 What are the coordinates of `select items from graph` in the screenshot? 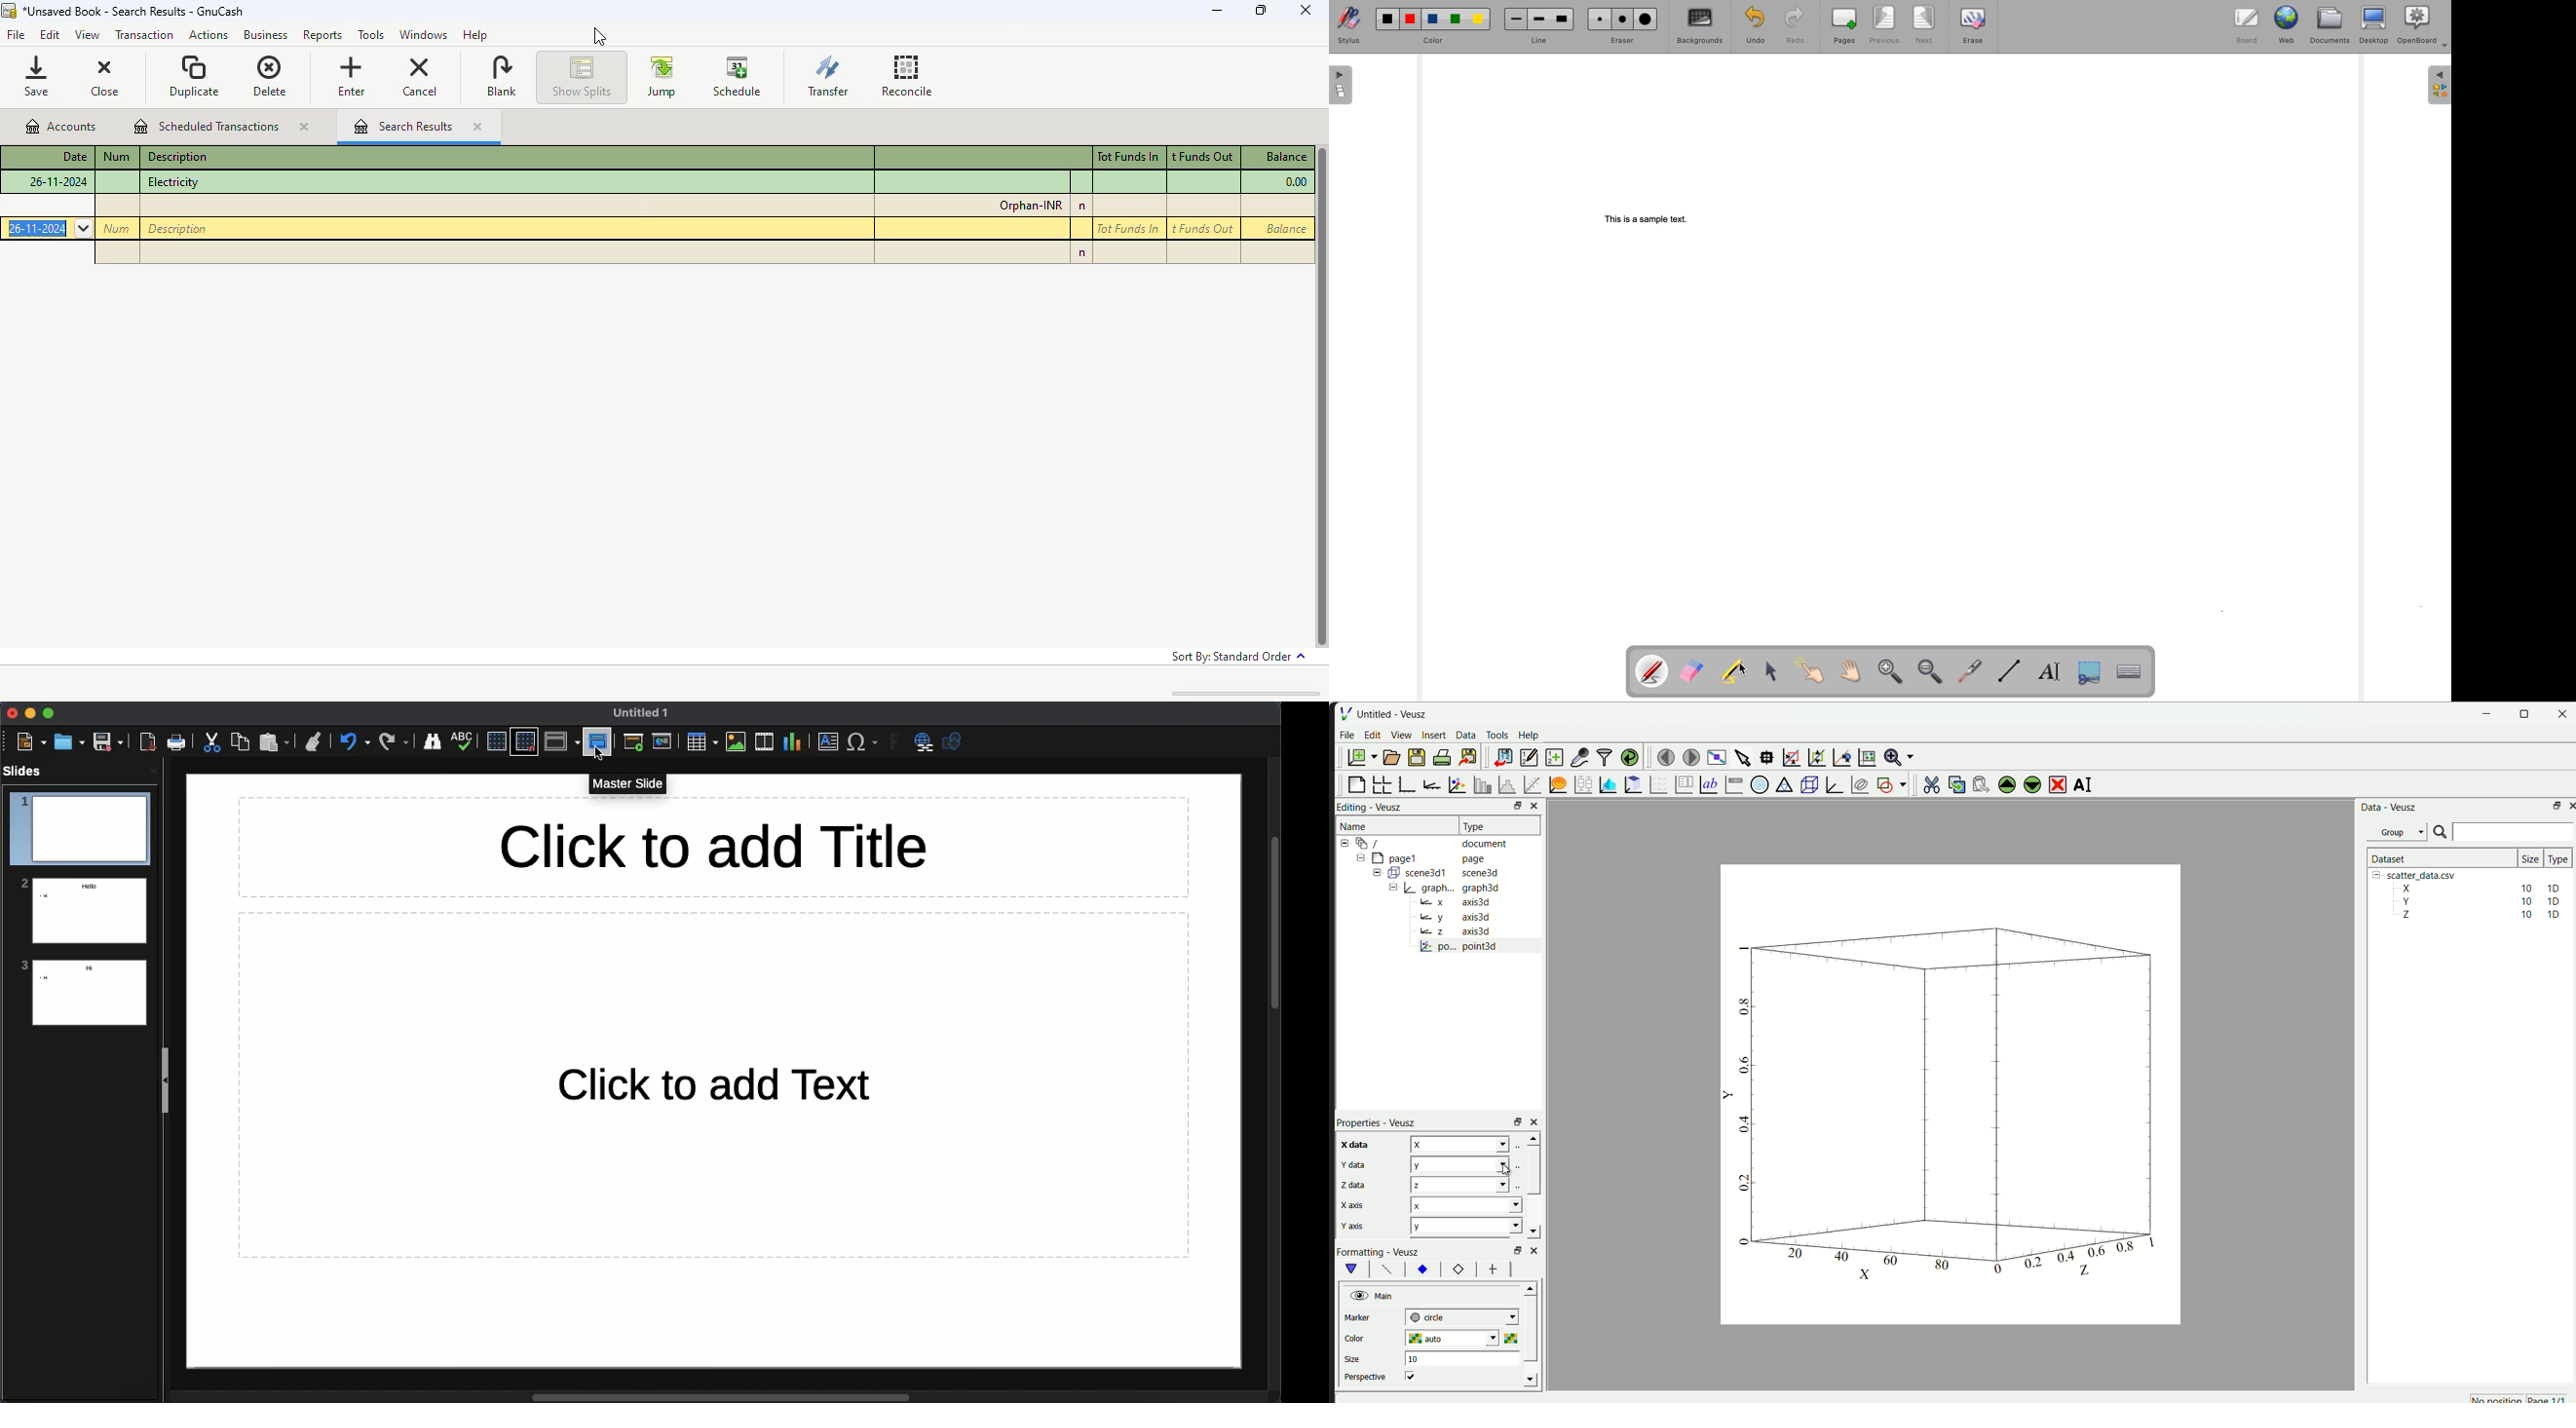 It's located at (1741, 755).